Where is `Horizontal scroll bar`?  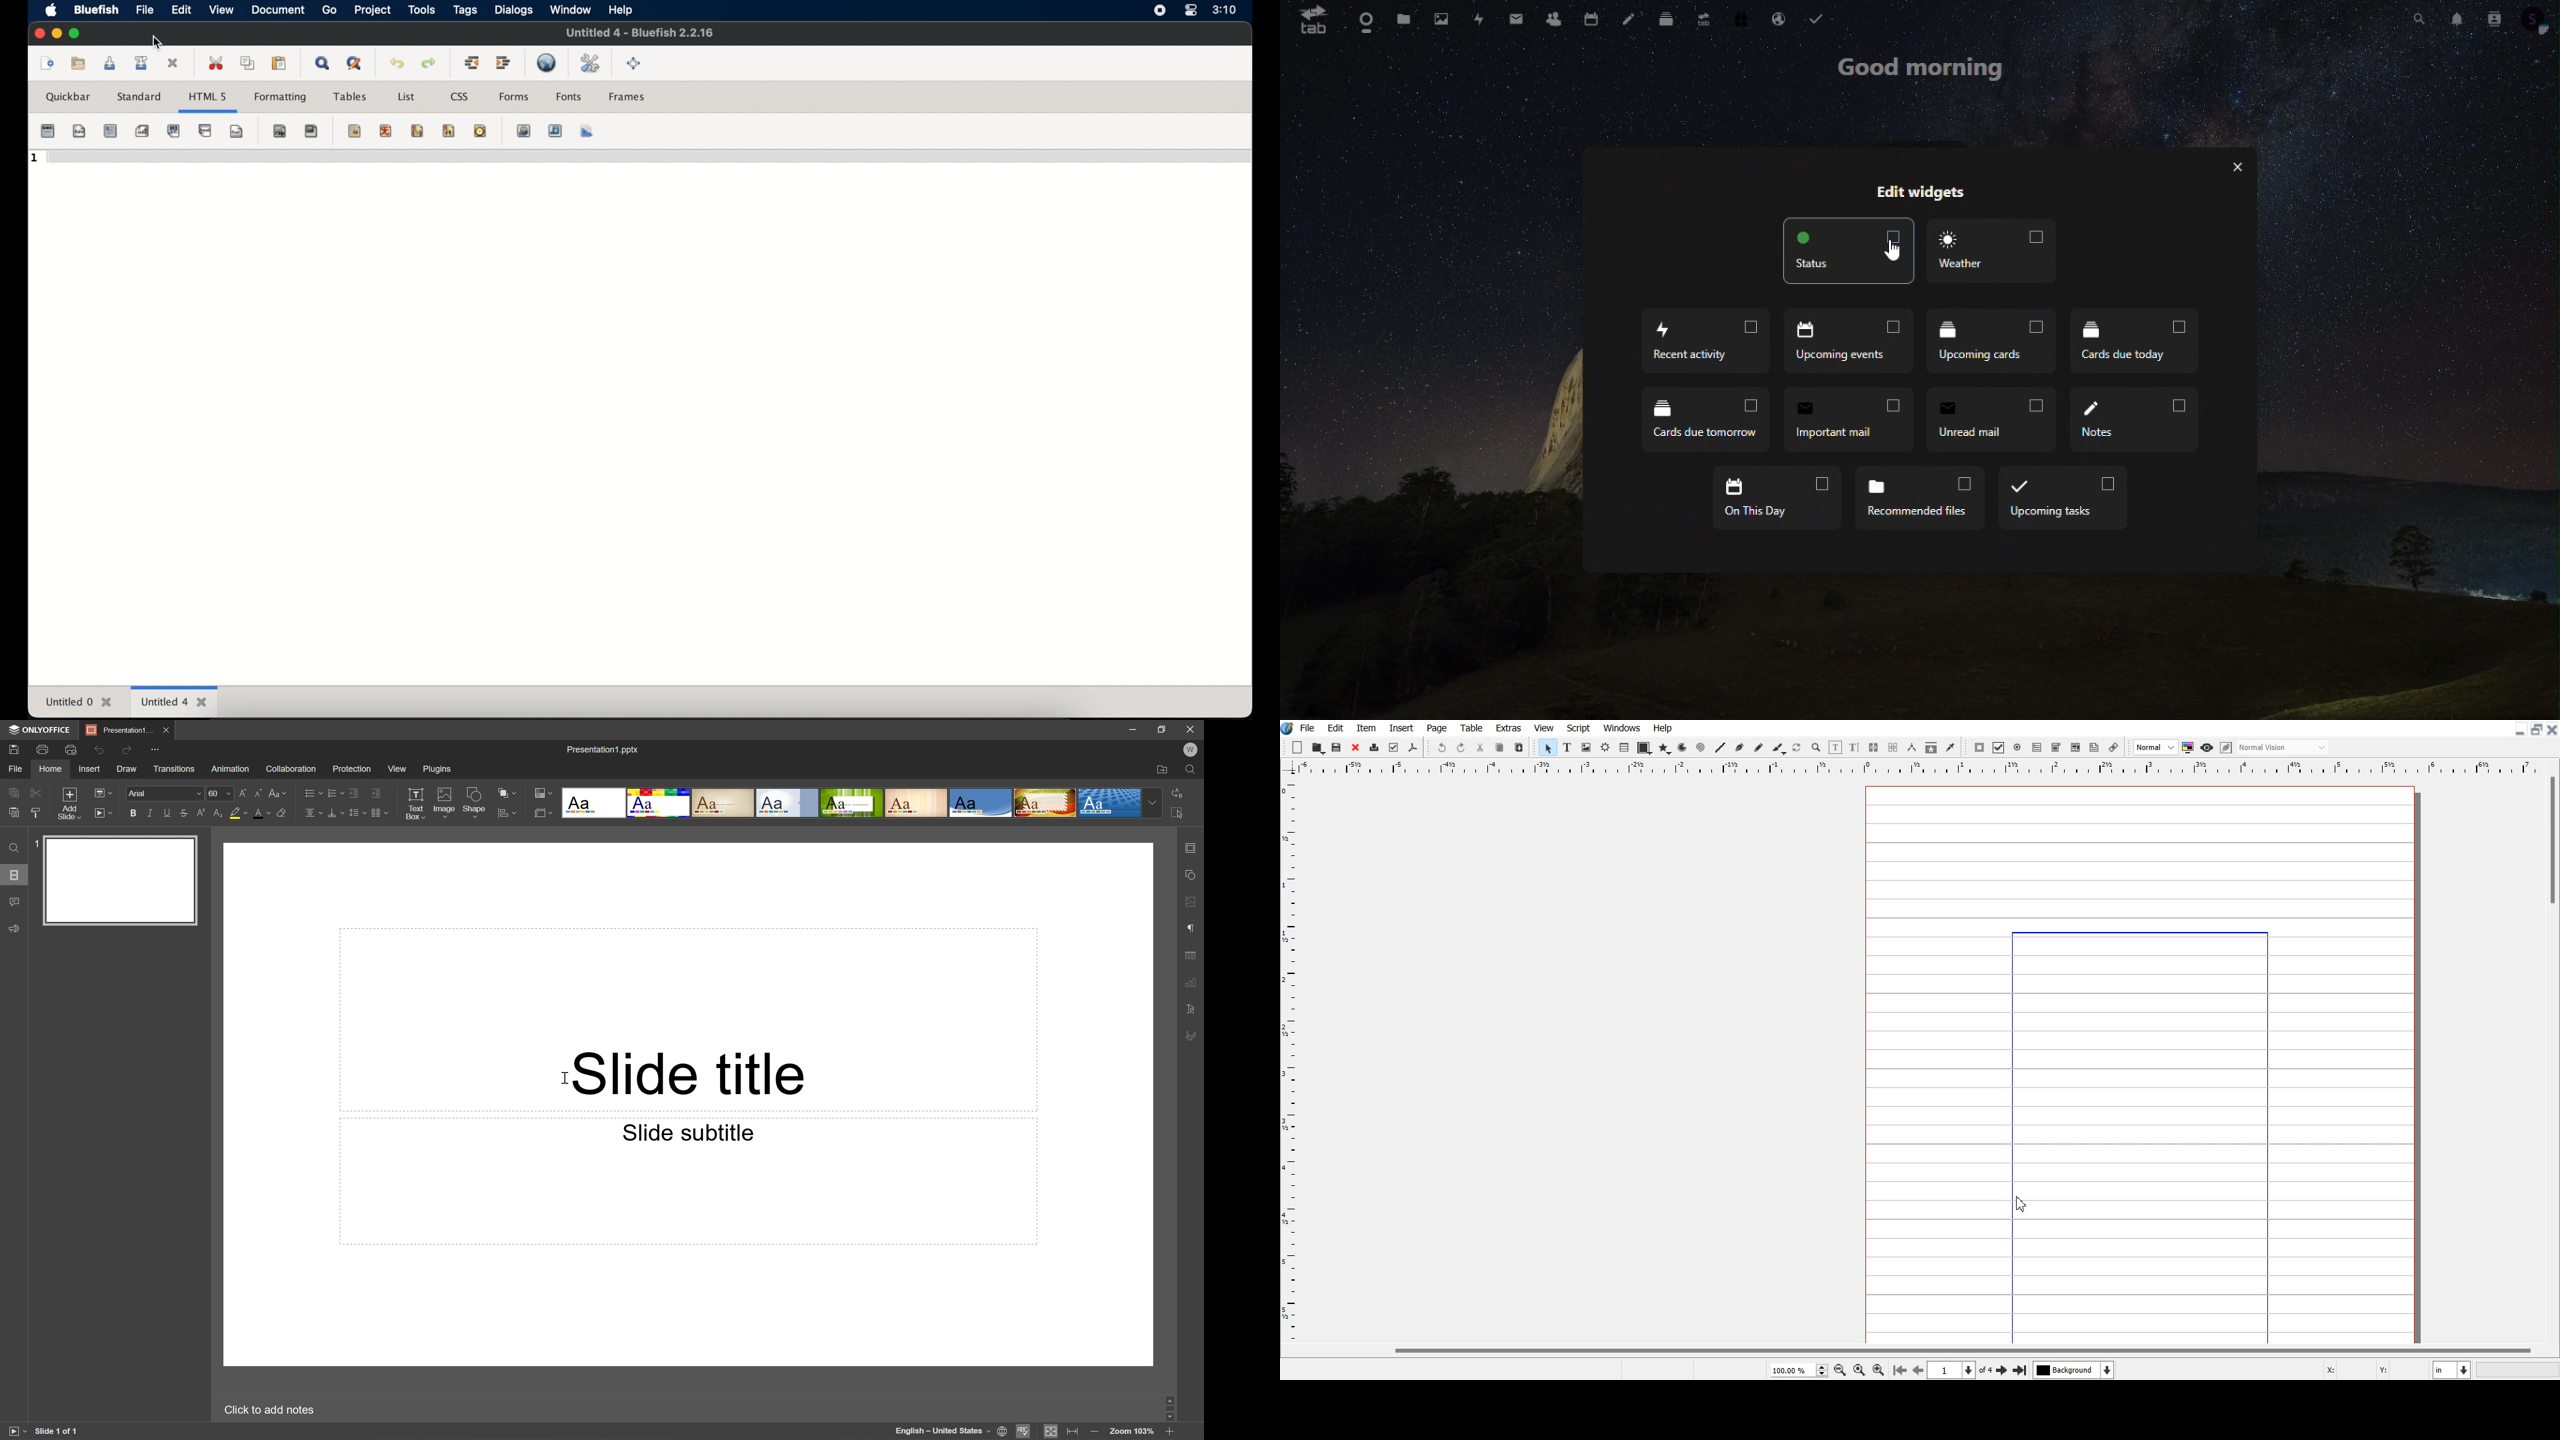
Horizontal scroll bar is located at coordinates (1911, 1352).